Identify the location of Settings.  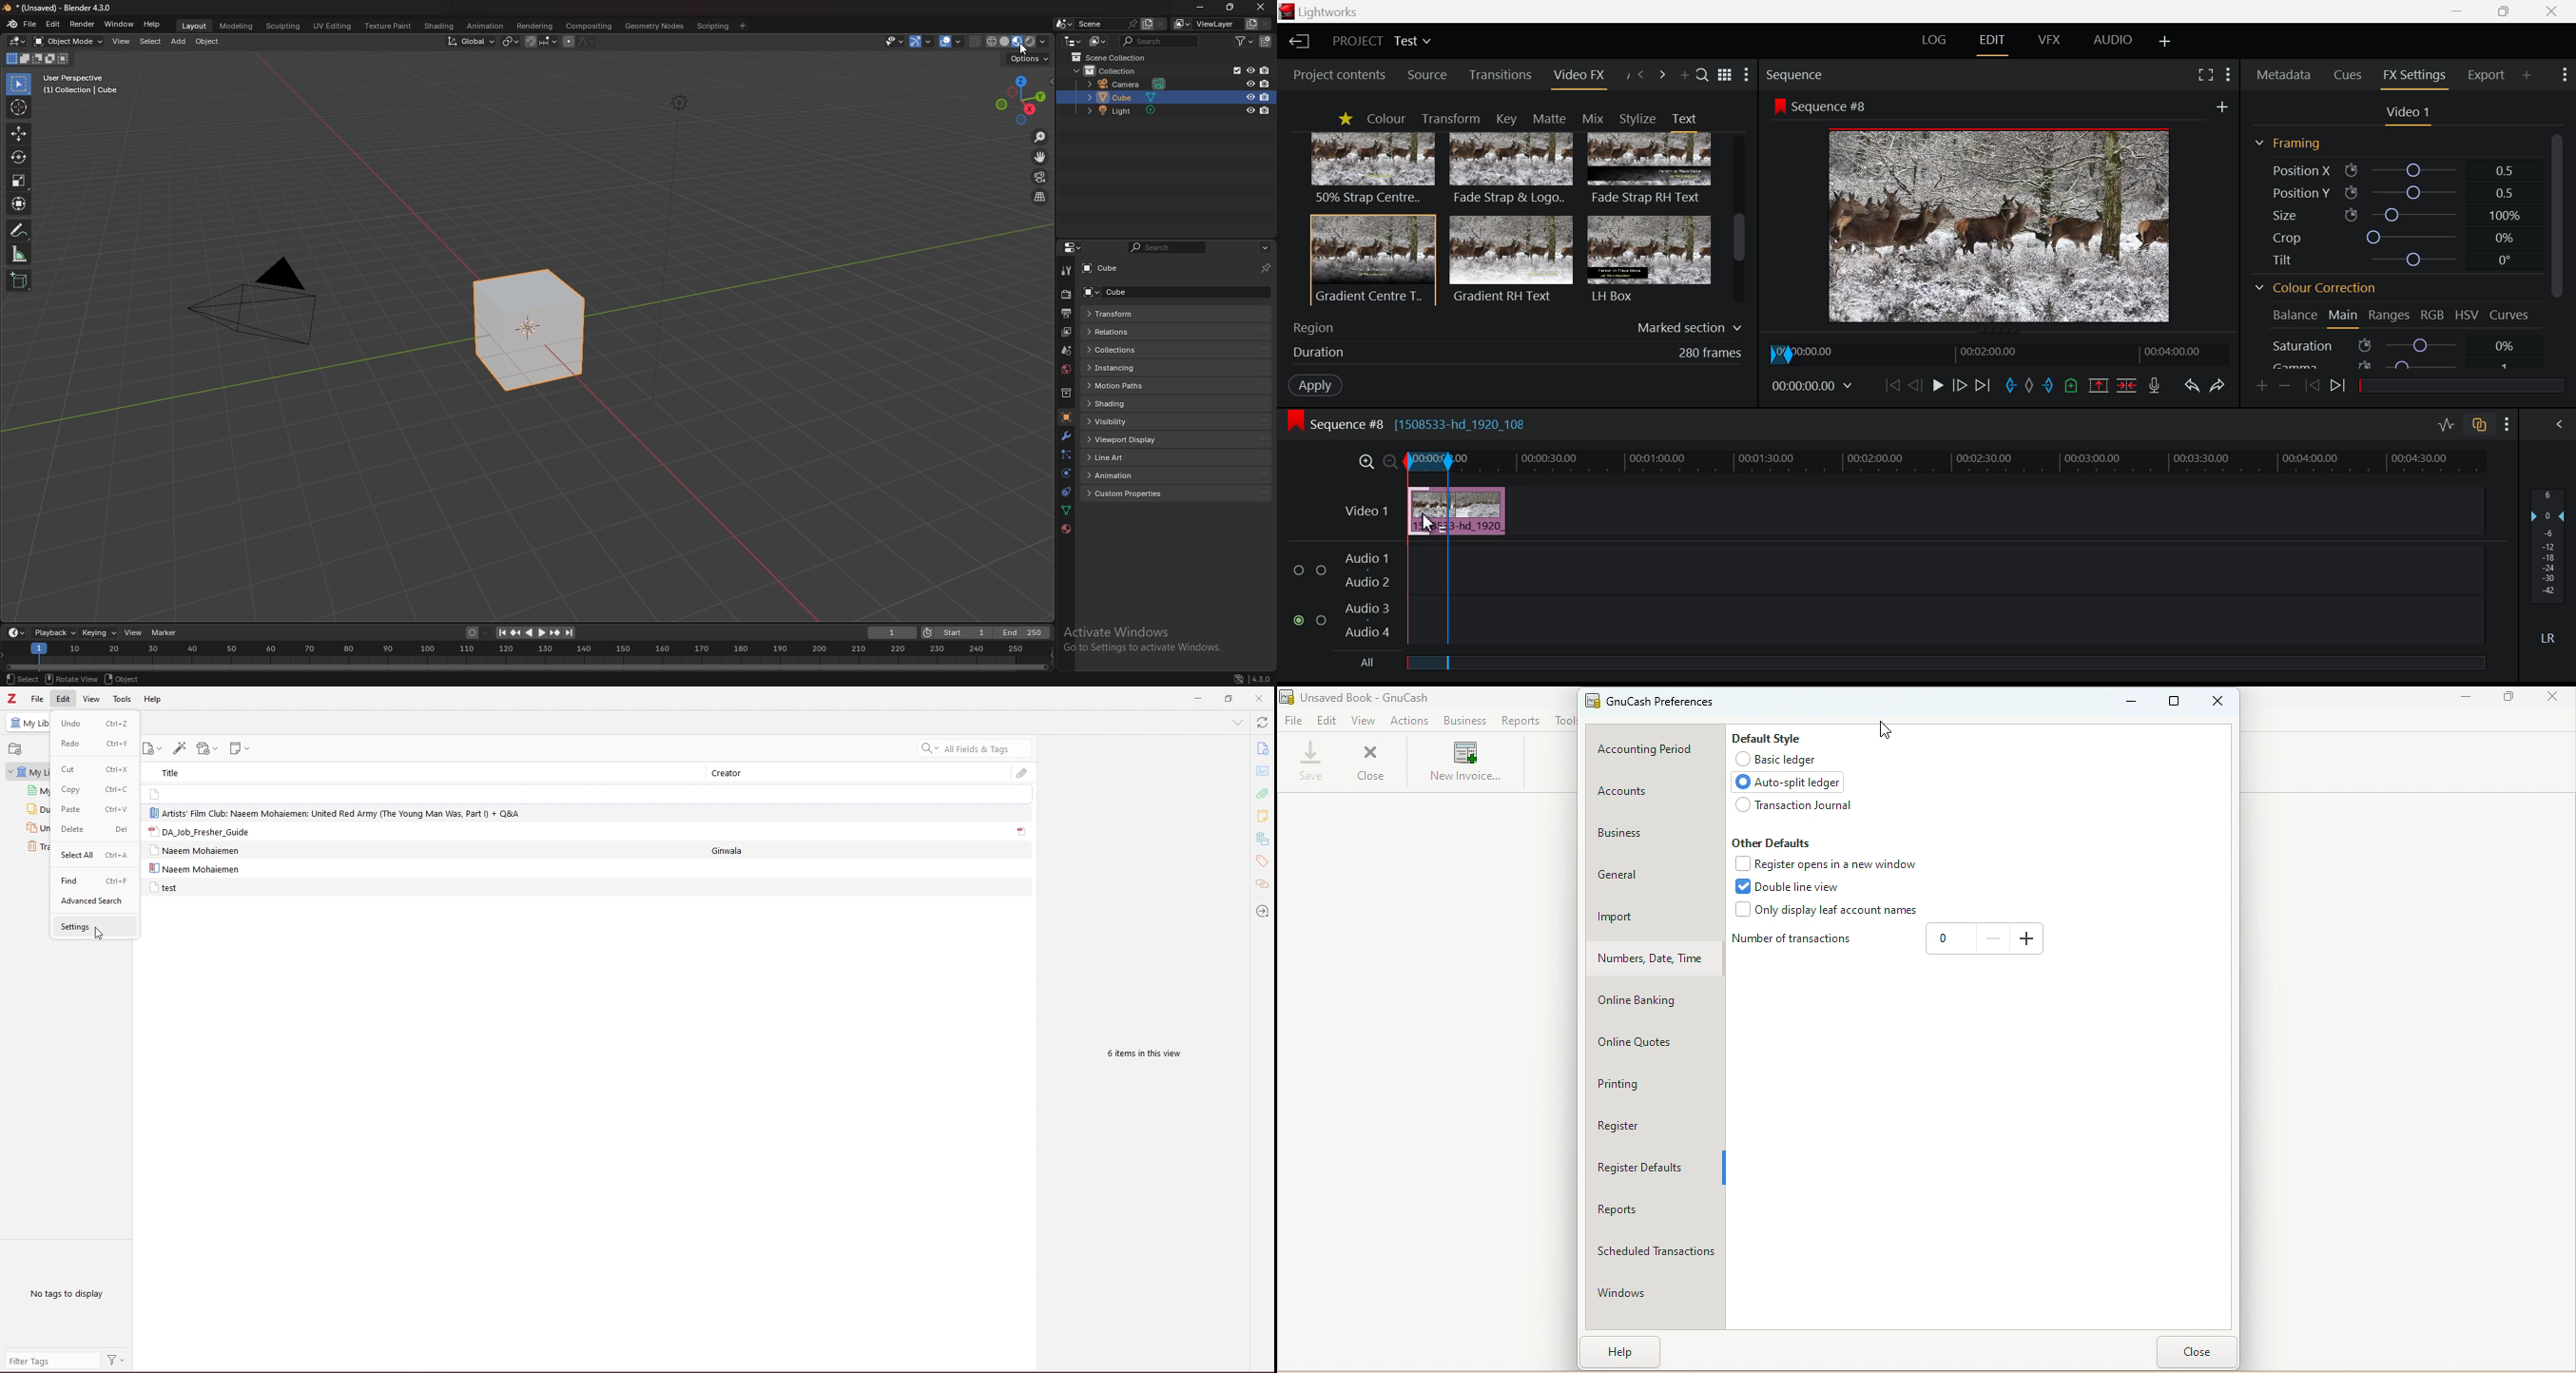
(2507, 426).